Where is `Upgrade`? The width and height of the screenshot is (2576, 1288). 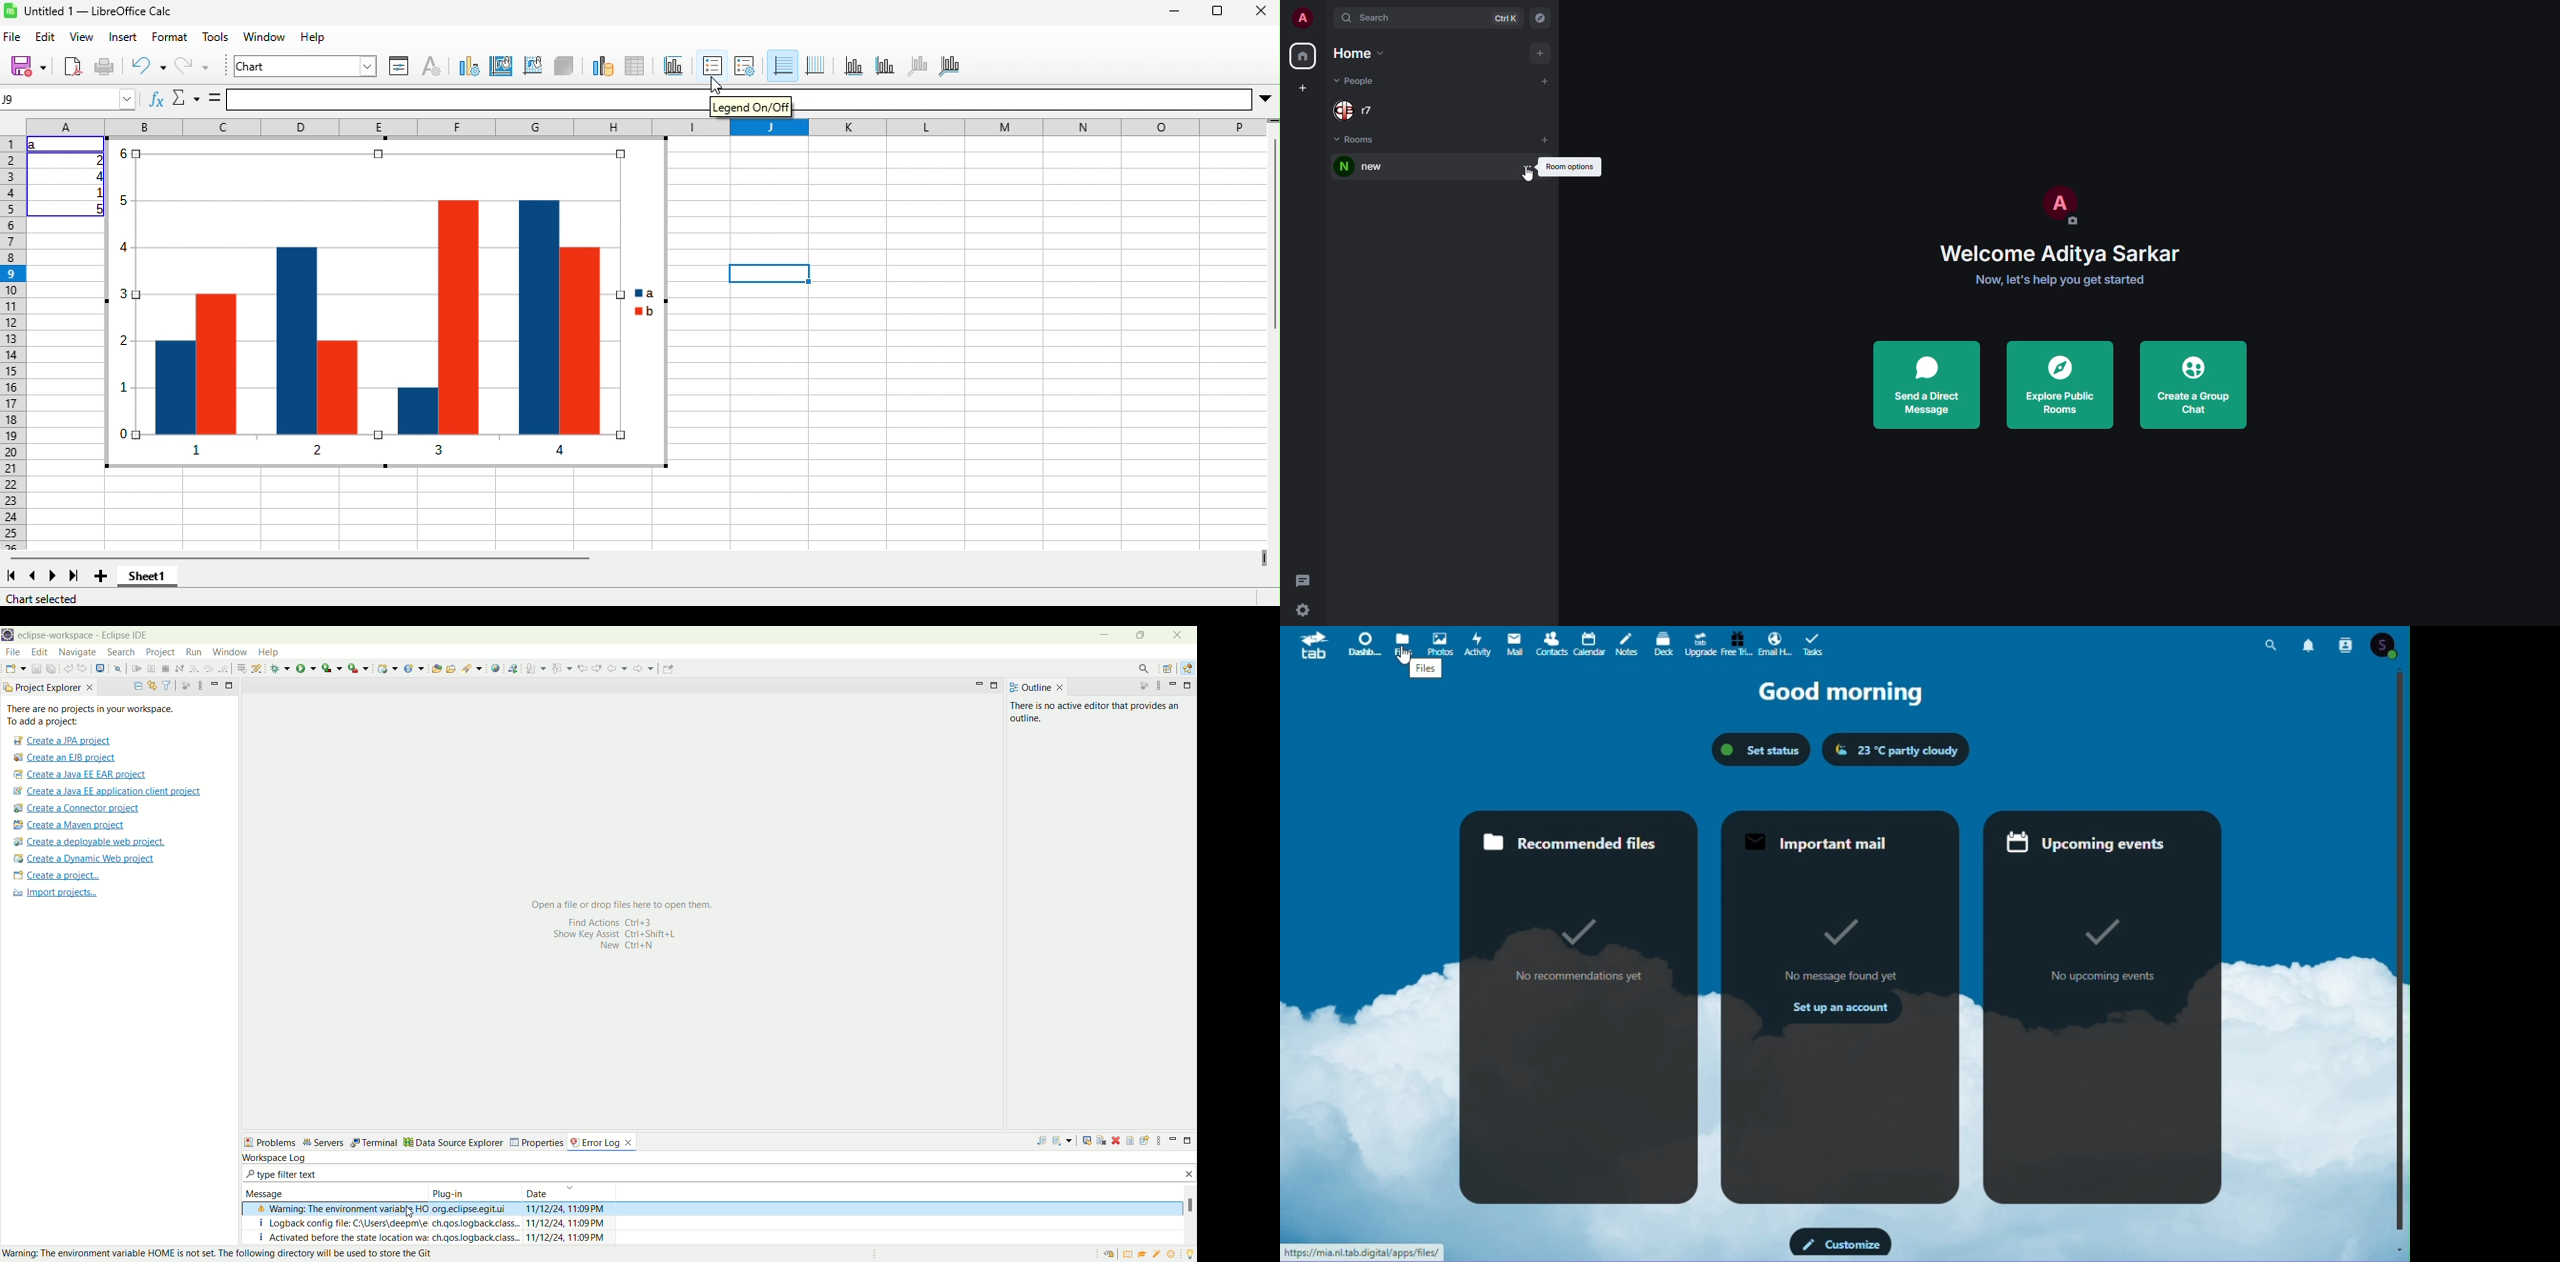
Upgrade is located at coordinates (1700, 645).